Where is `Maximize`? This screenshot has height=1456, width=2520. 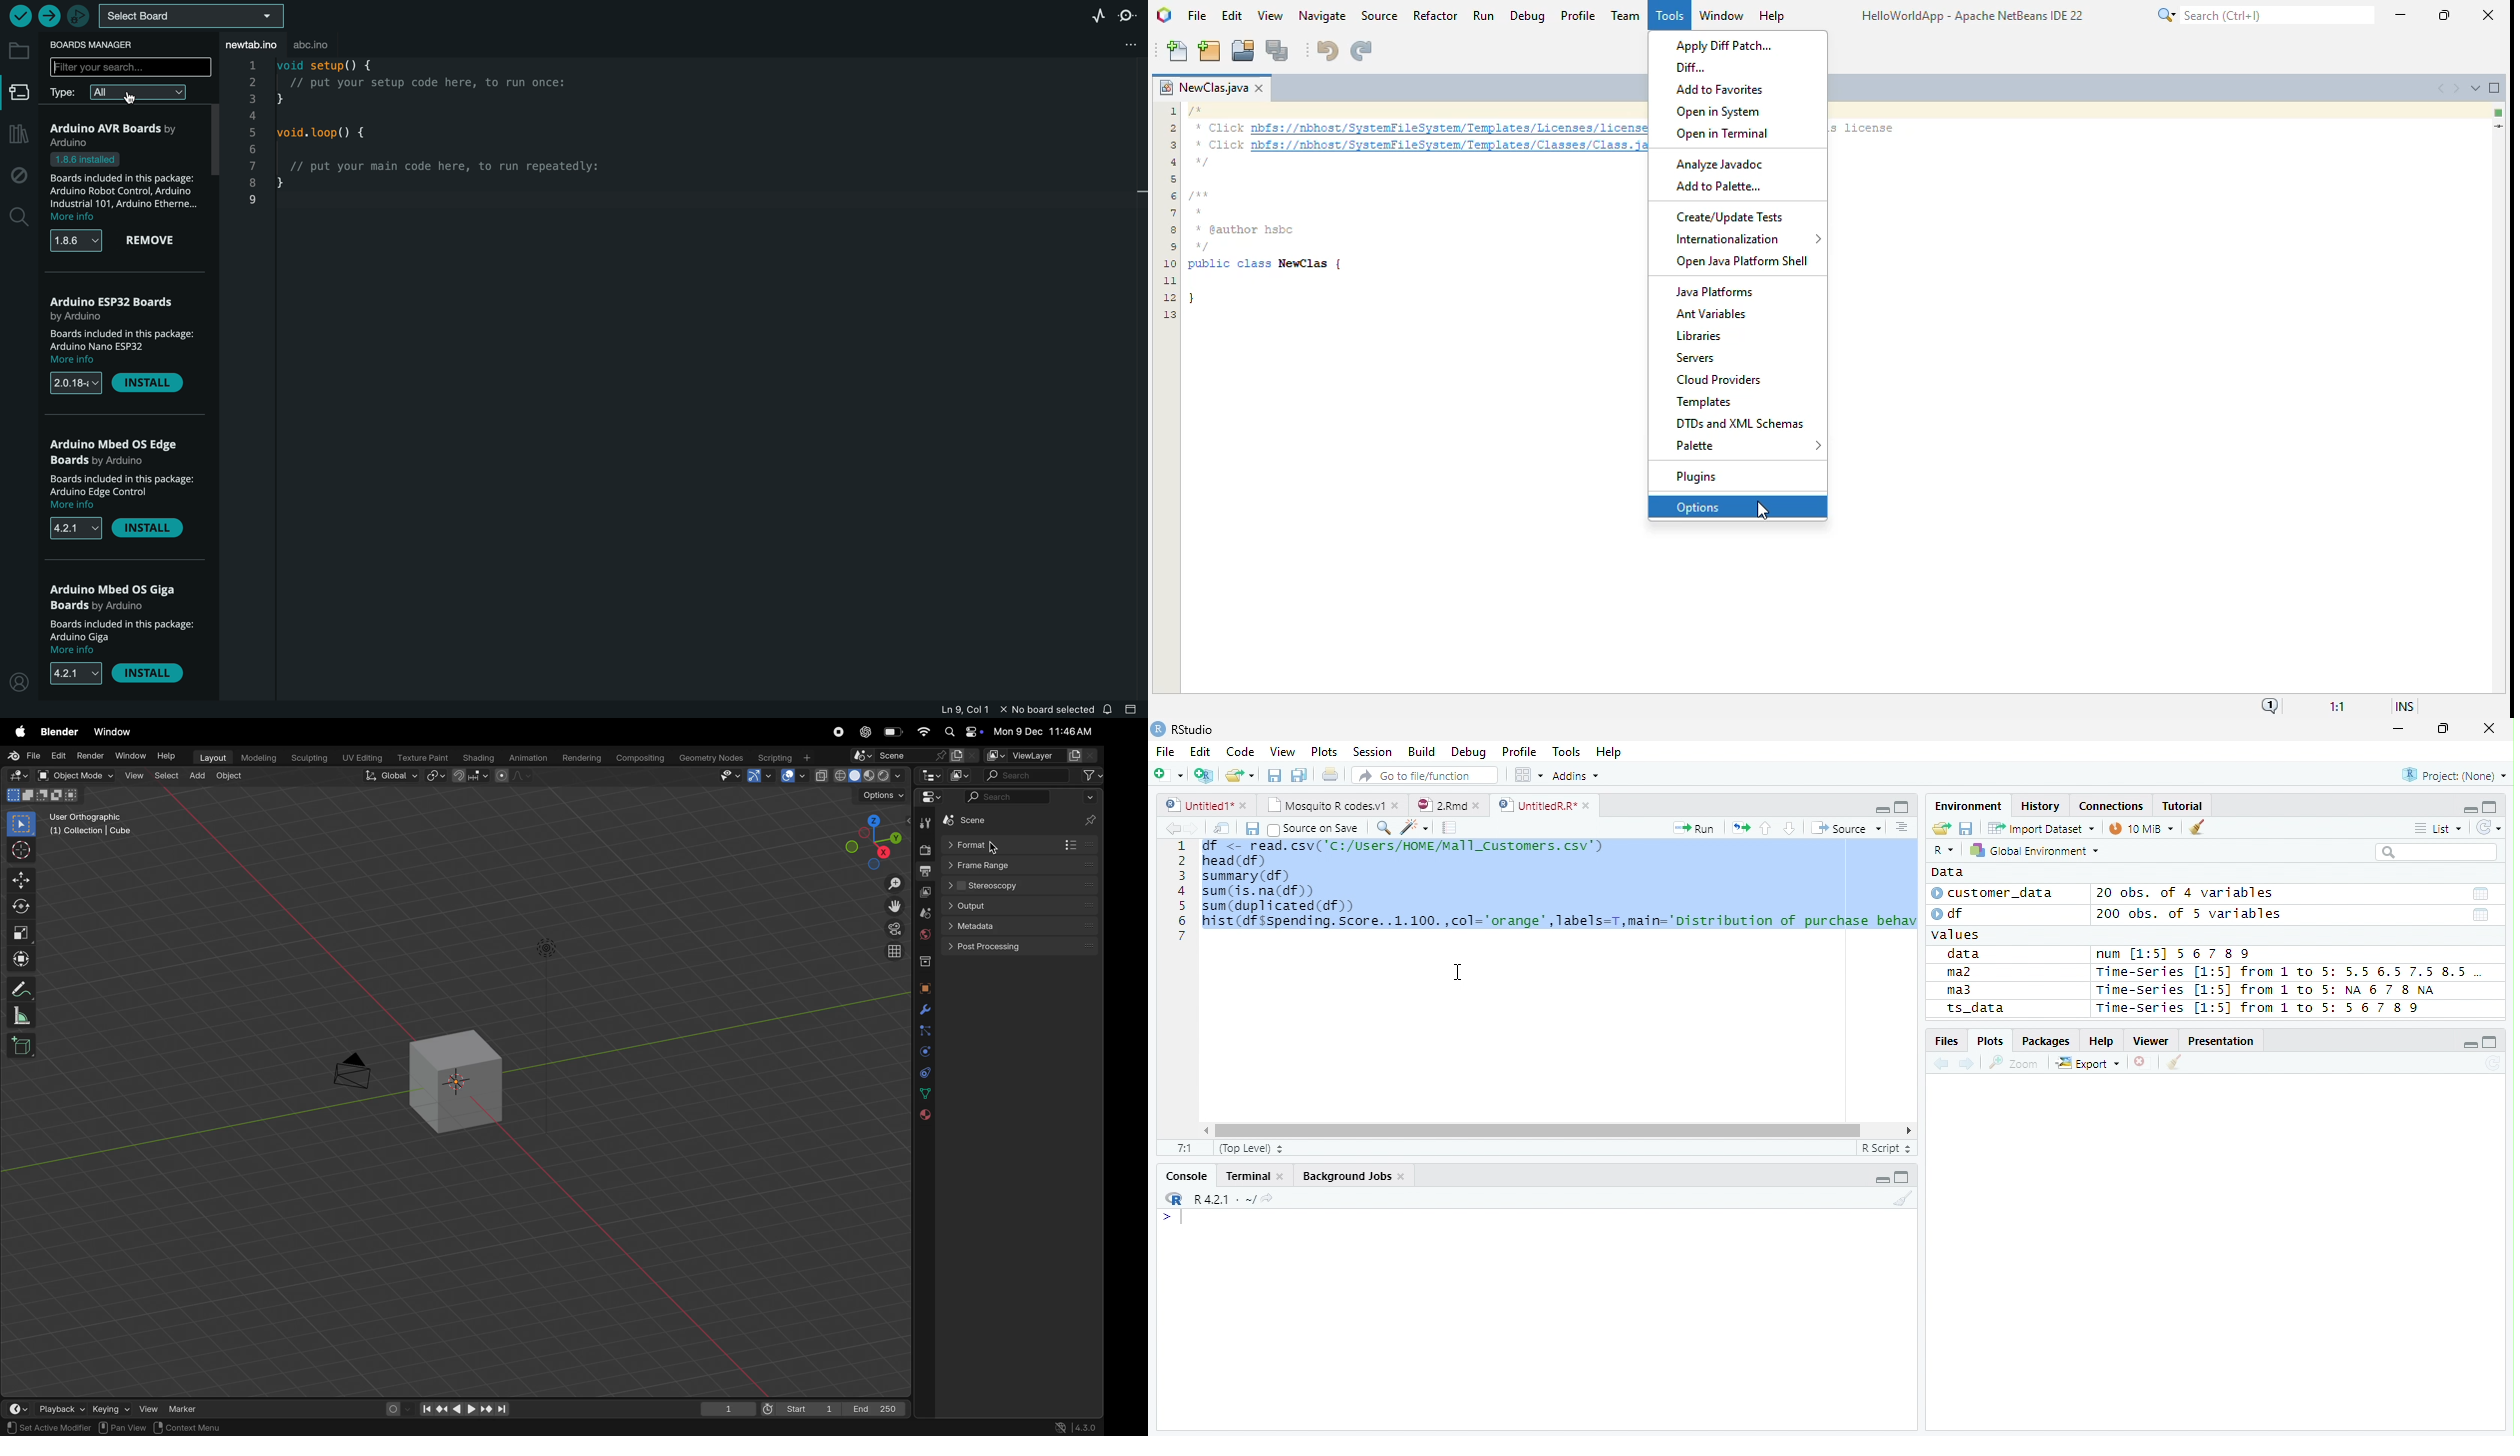 Maximize is located at coordinates (1901, 806).